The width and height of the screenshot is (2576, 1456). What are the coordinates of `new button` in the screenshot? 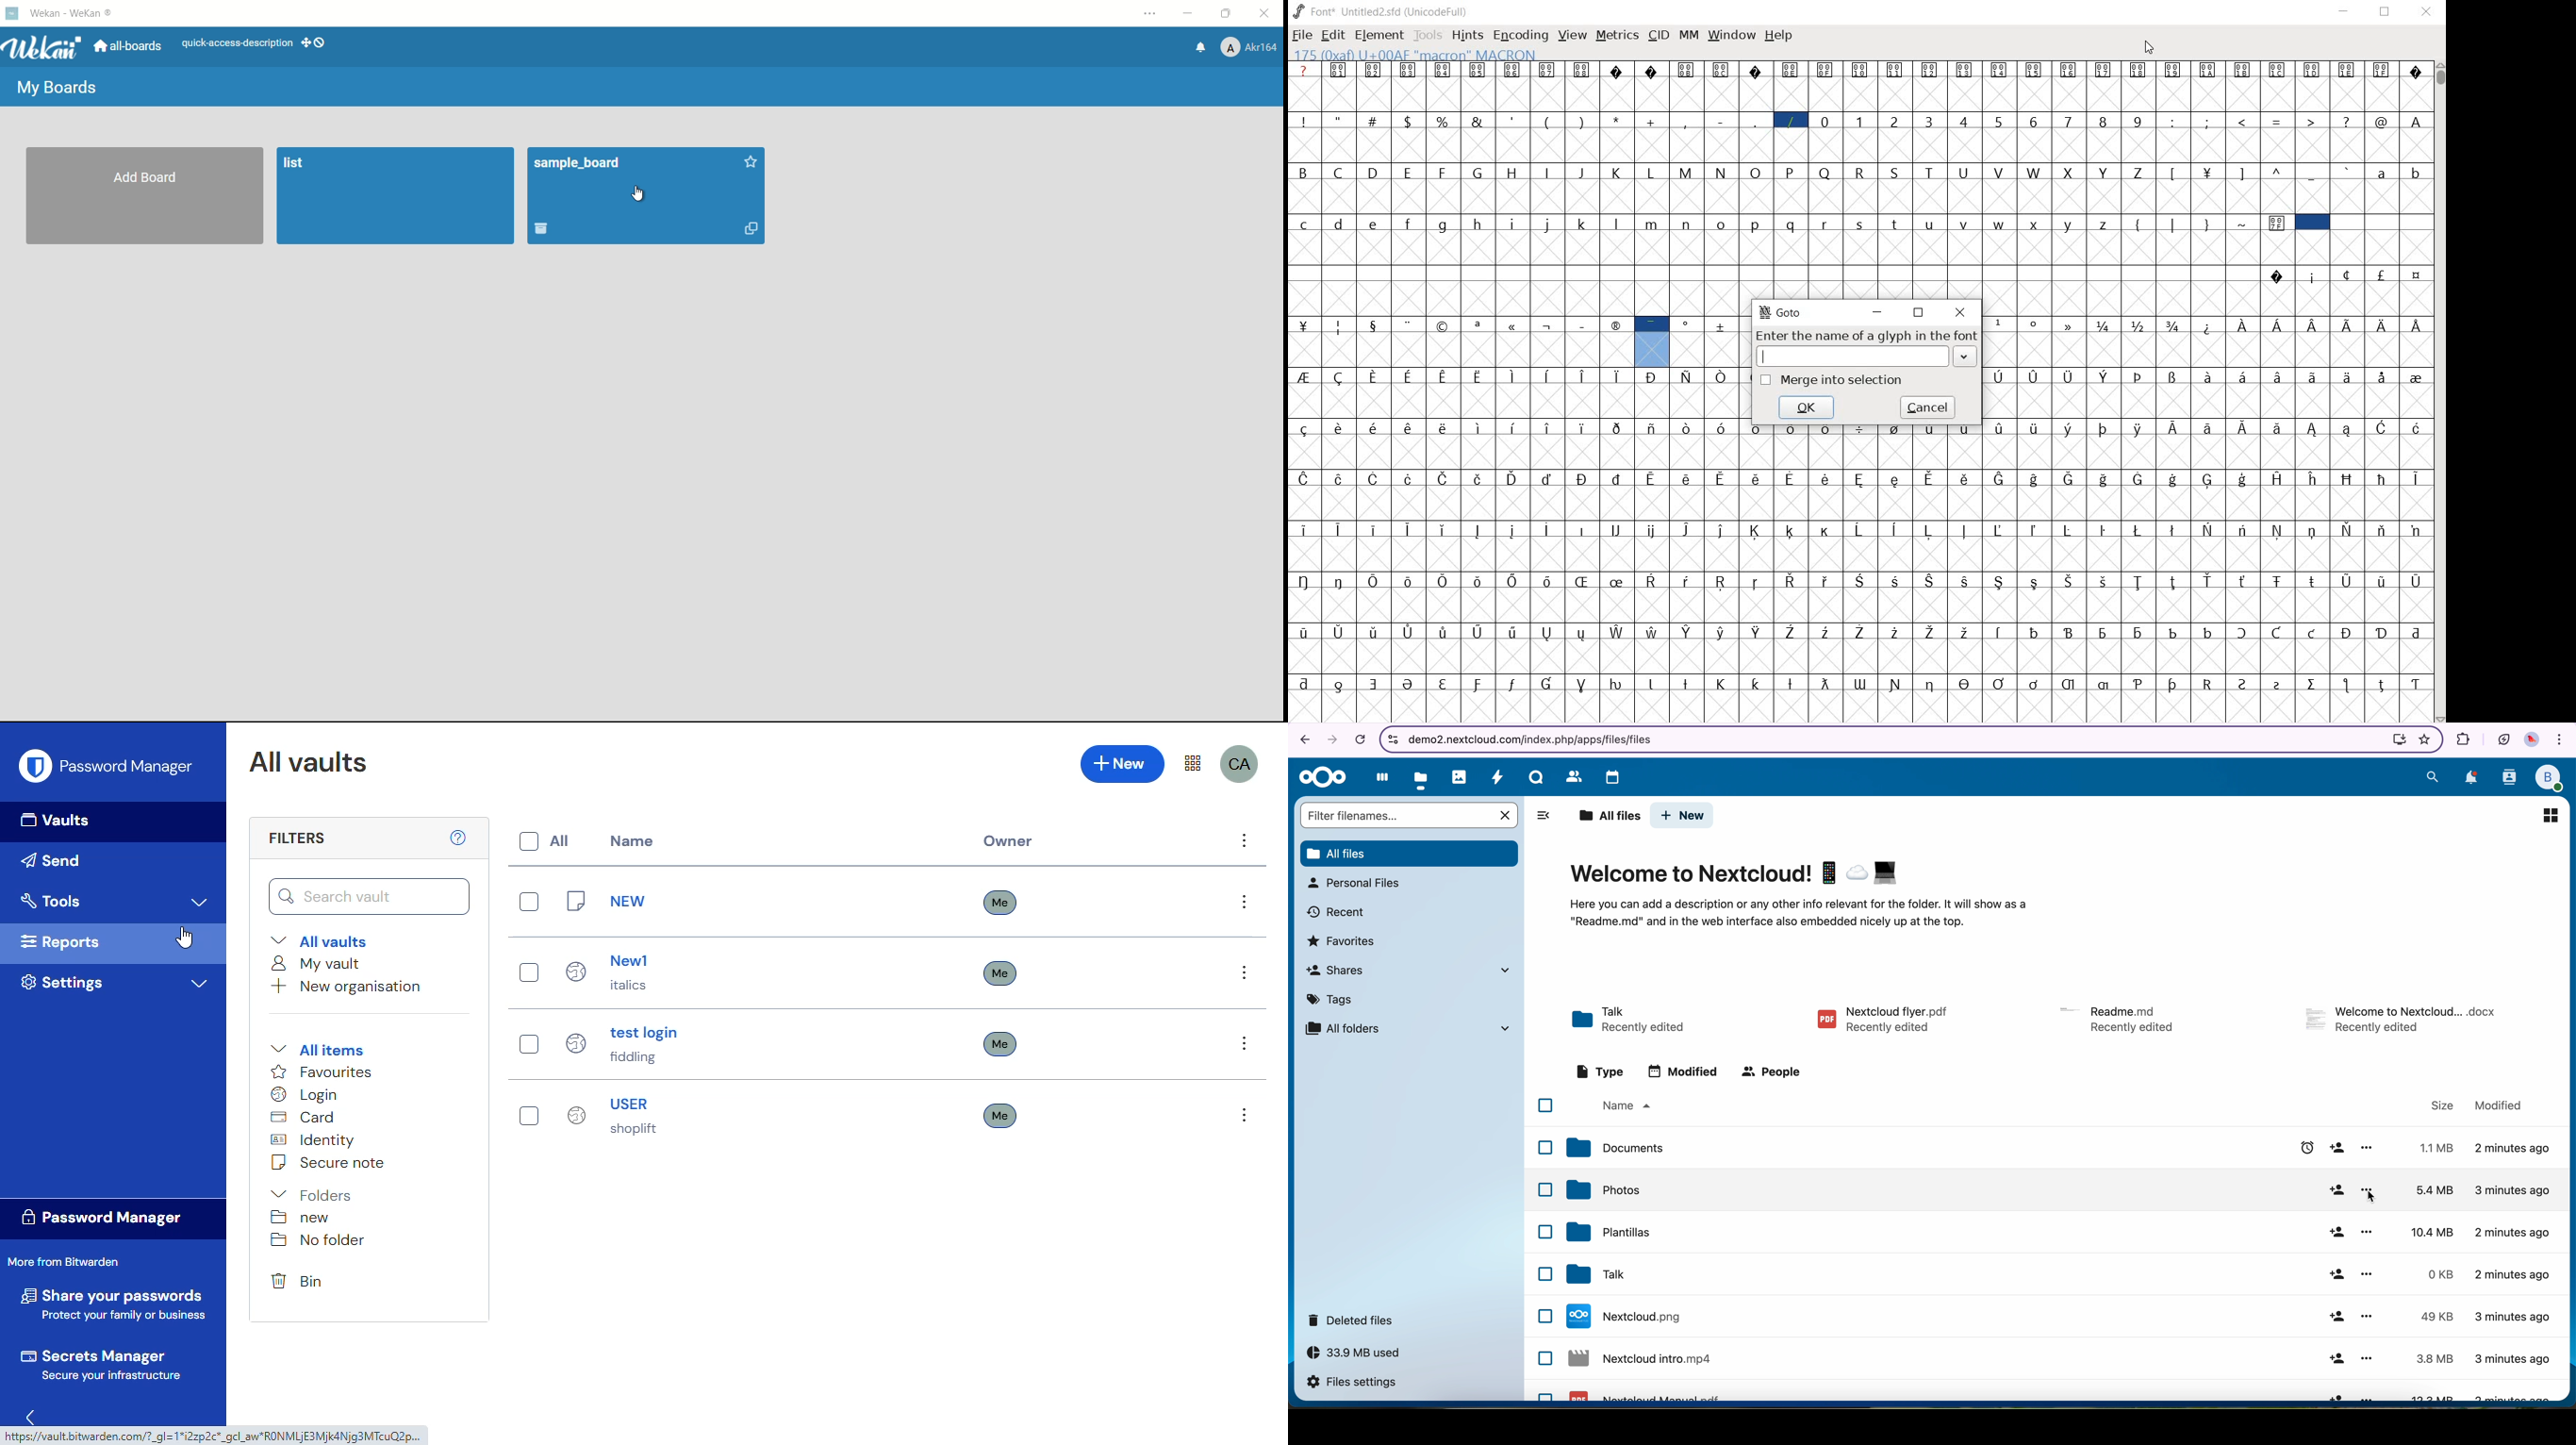 It's located at (1684, 815).